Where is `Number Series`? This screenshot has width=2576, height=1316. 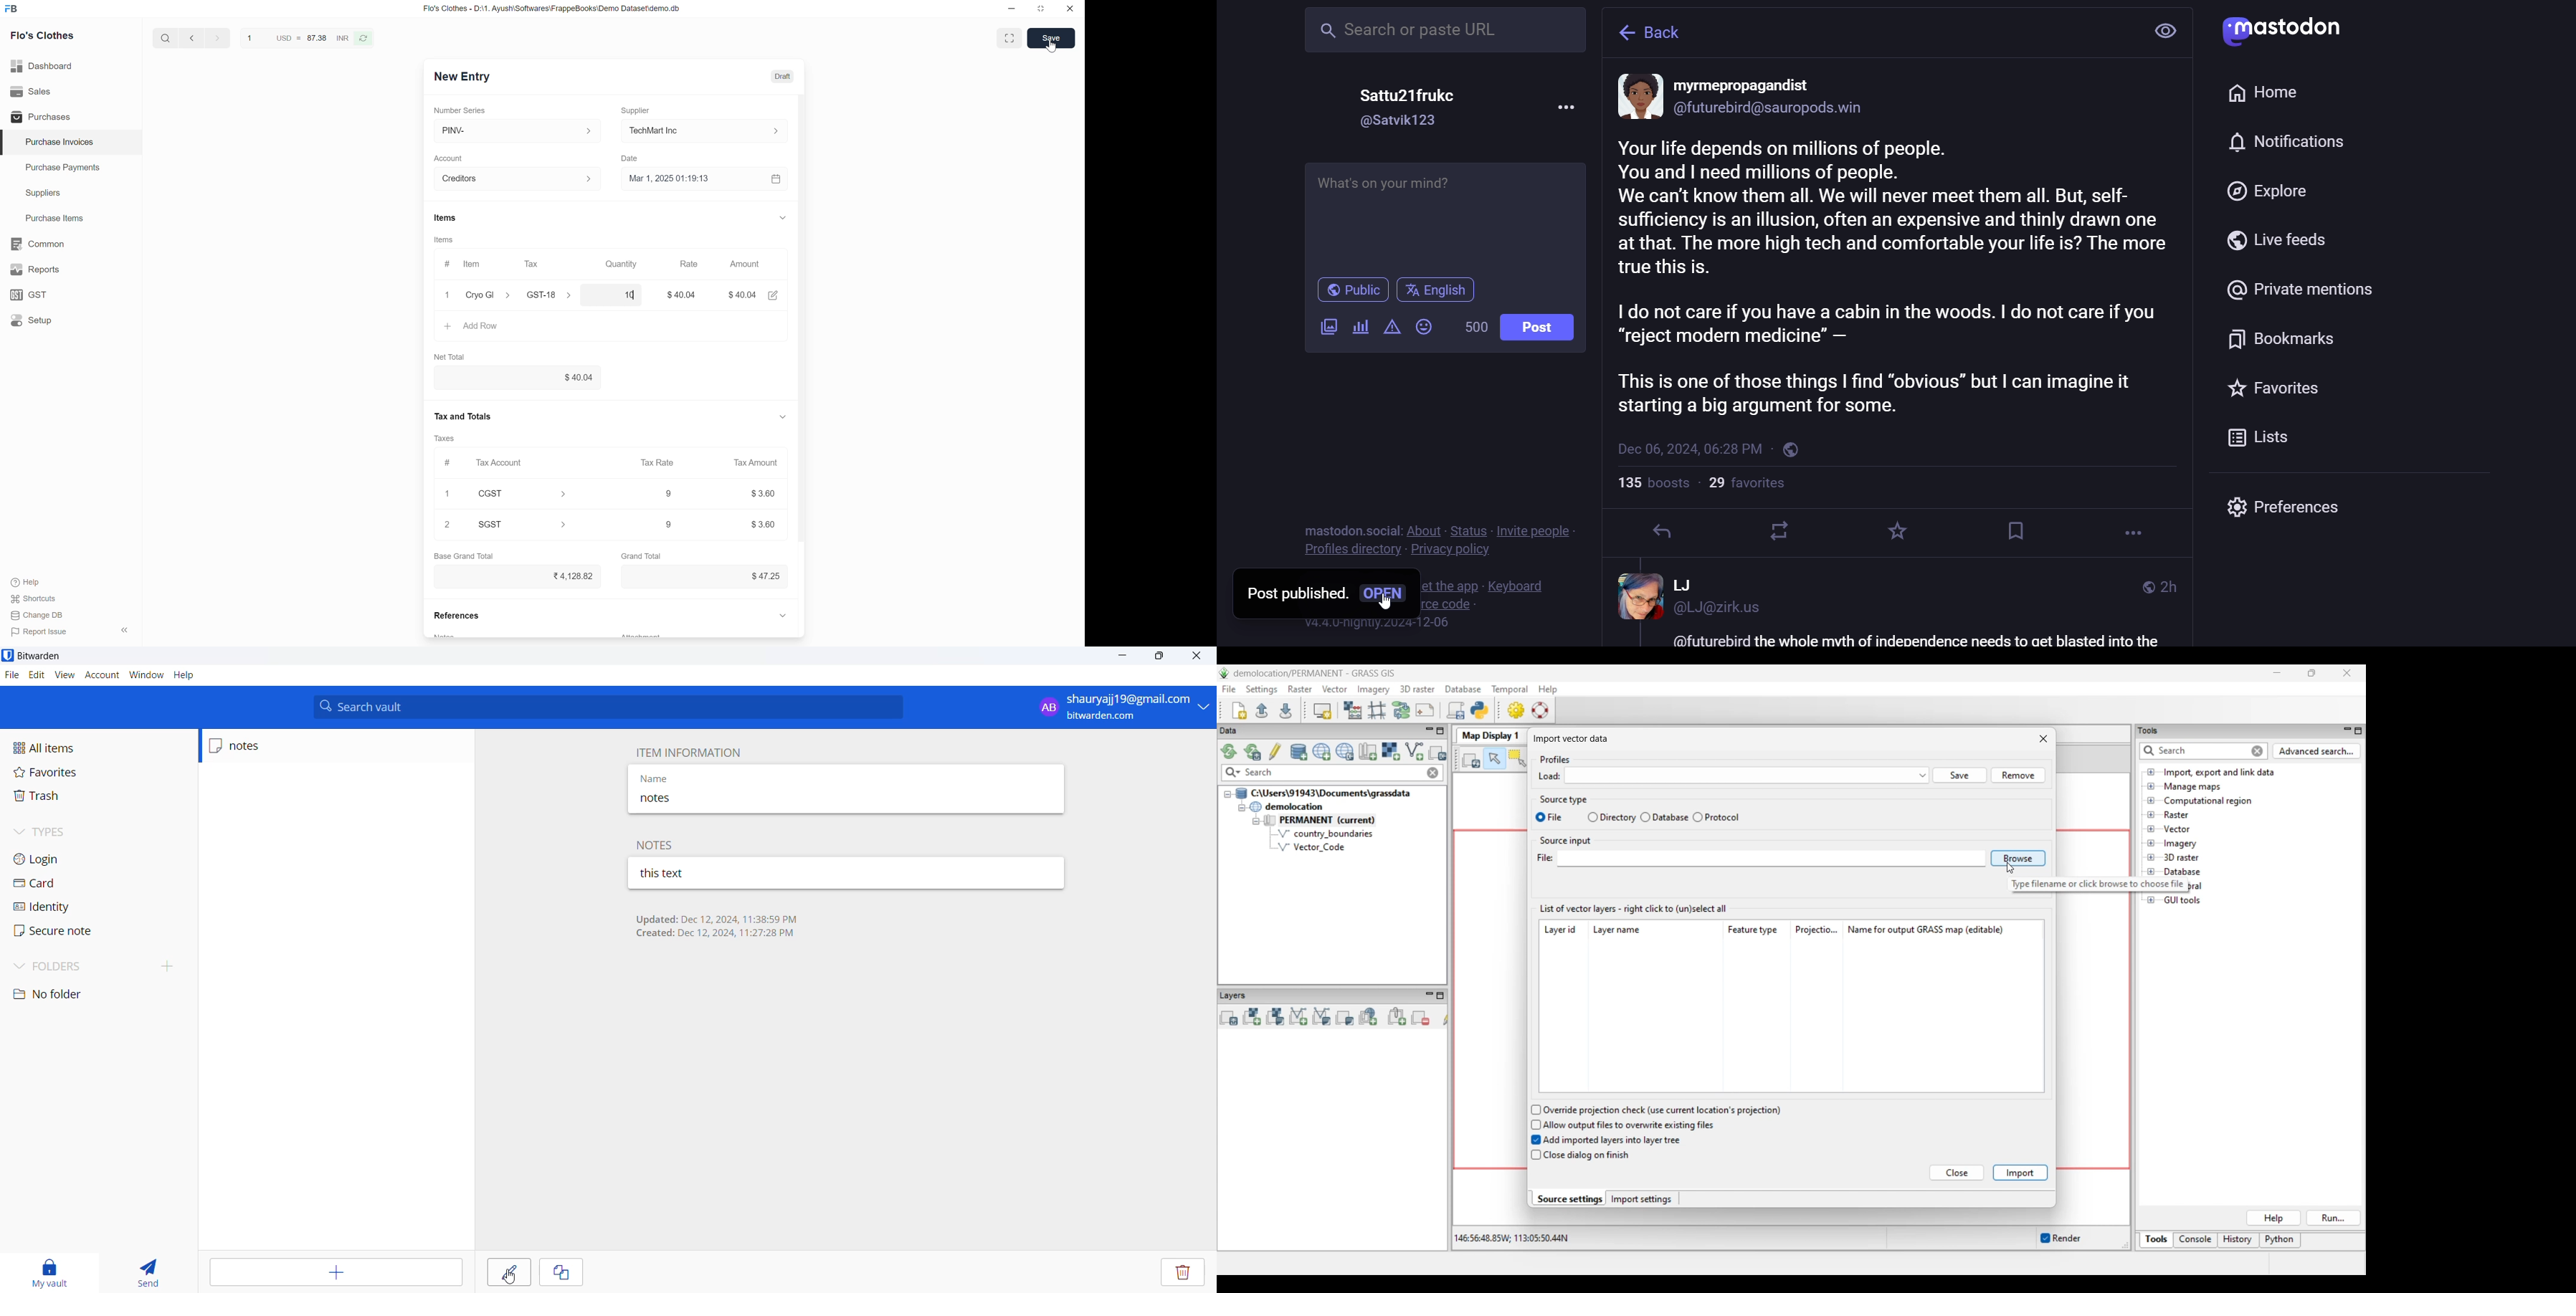 Number Series is located at coordinates (464, 109).